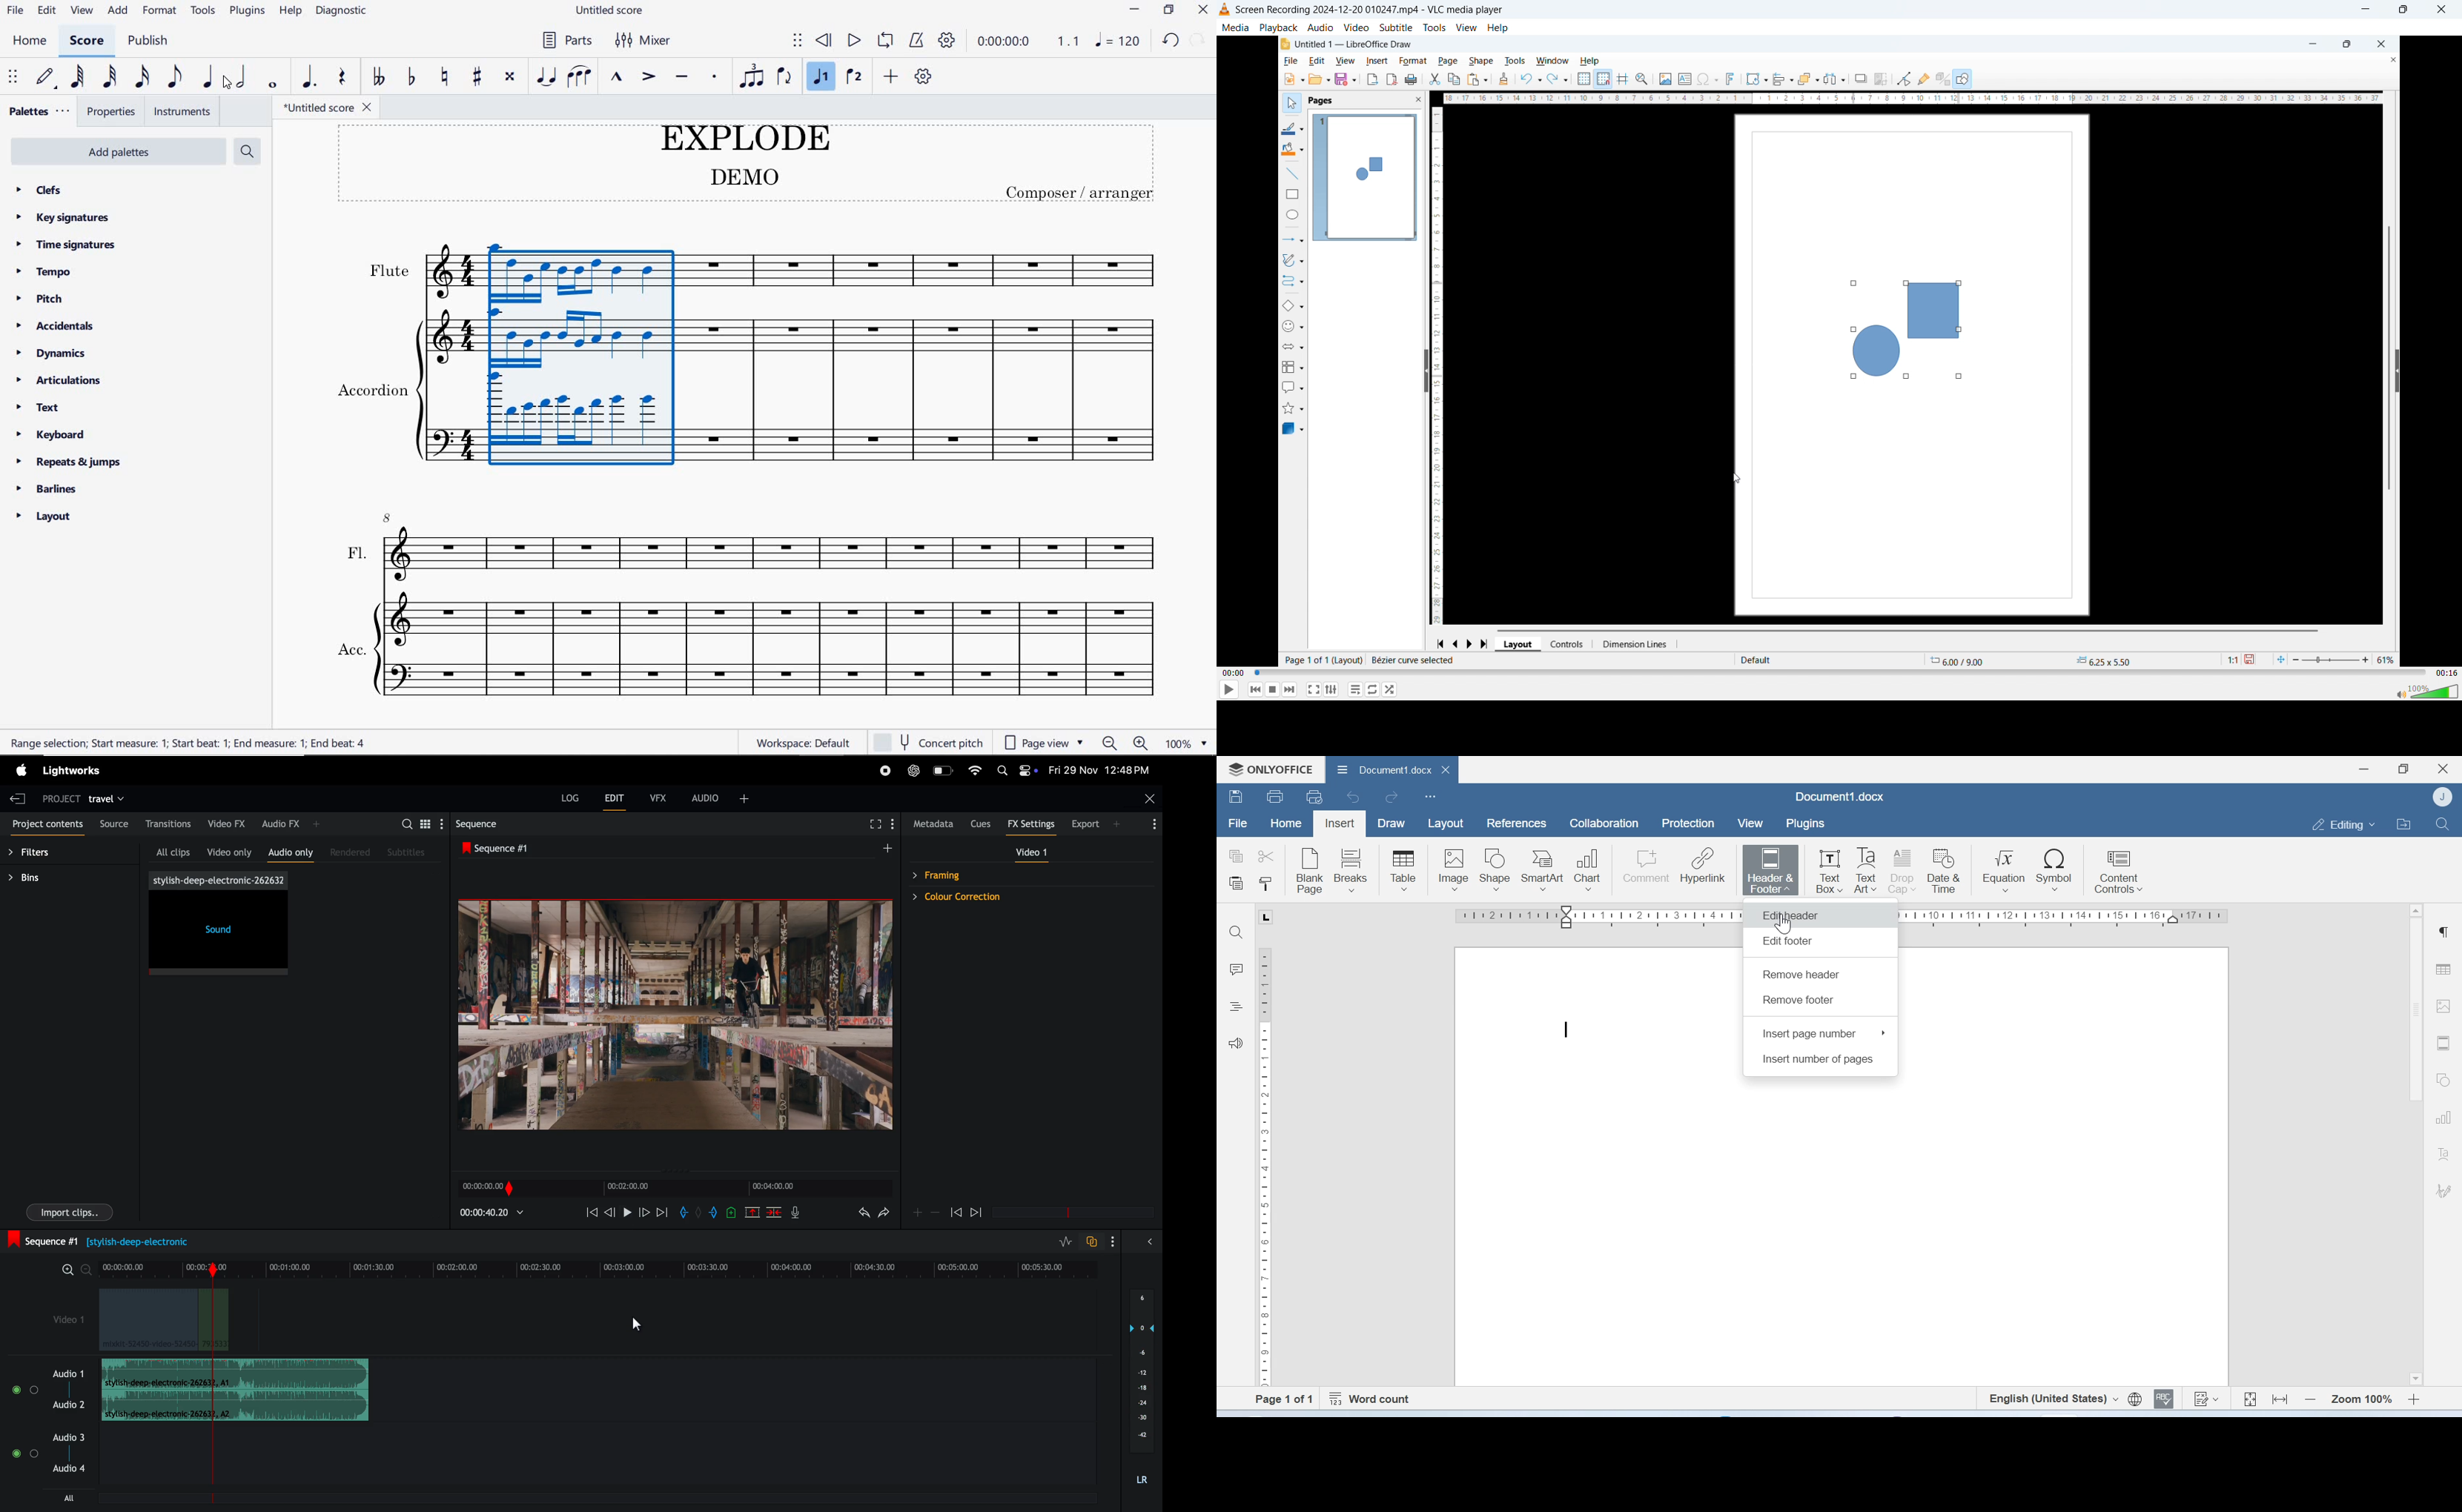  Describe the element at coordinates (943, 770) in the screenshot. I see `battery` at that location.